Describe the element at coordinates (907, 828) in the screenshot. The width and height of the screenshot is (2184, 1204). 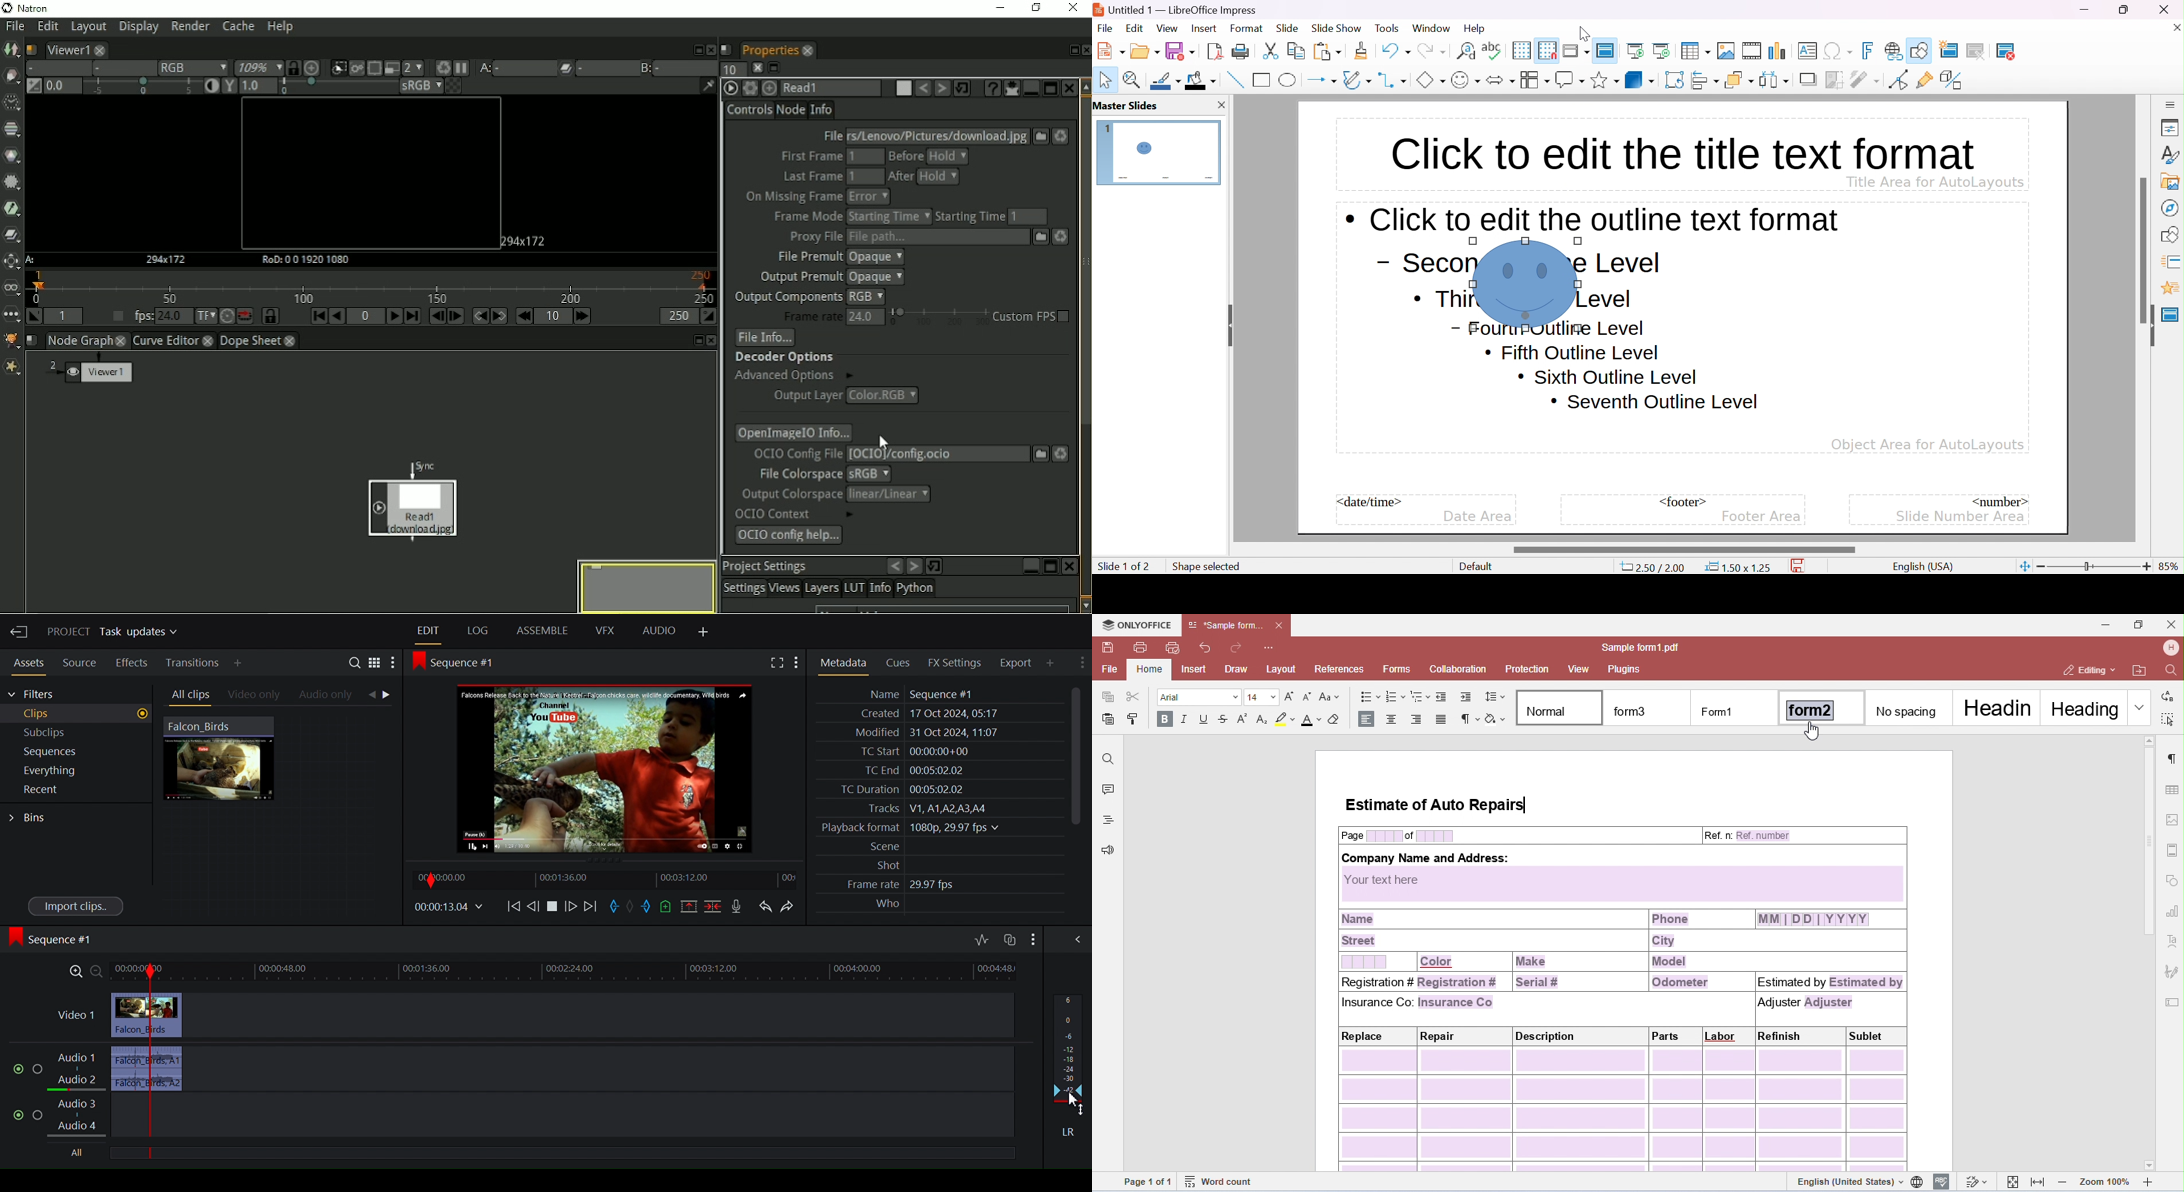
I see `Playback format 1080p, 29.97 fps ` at that location.